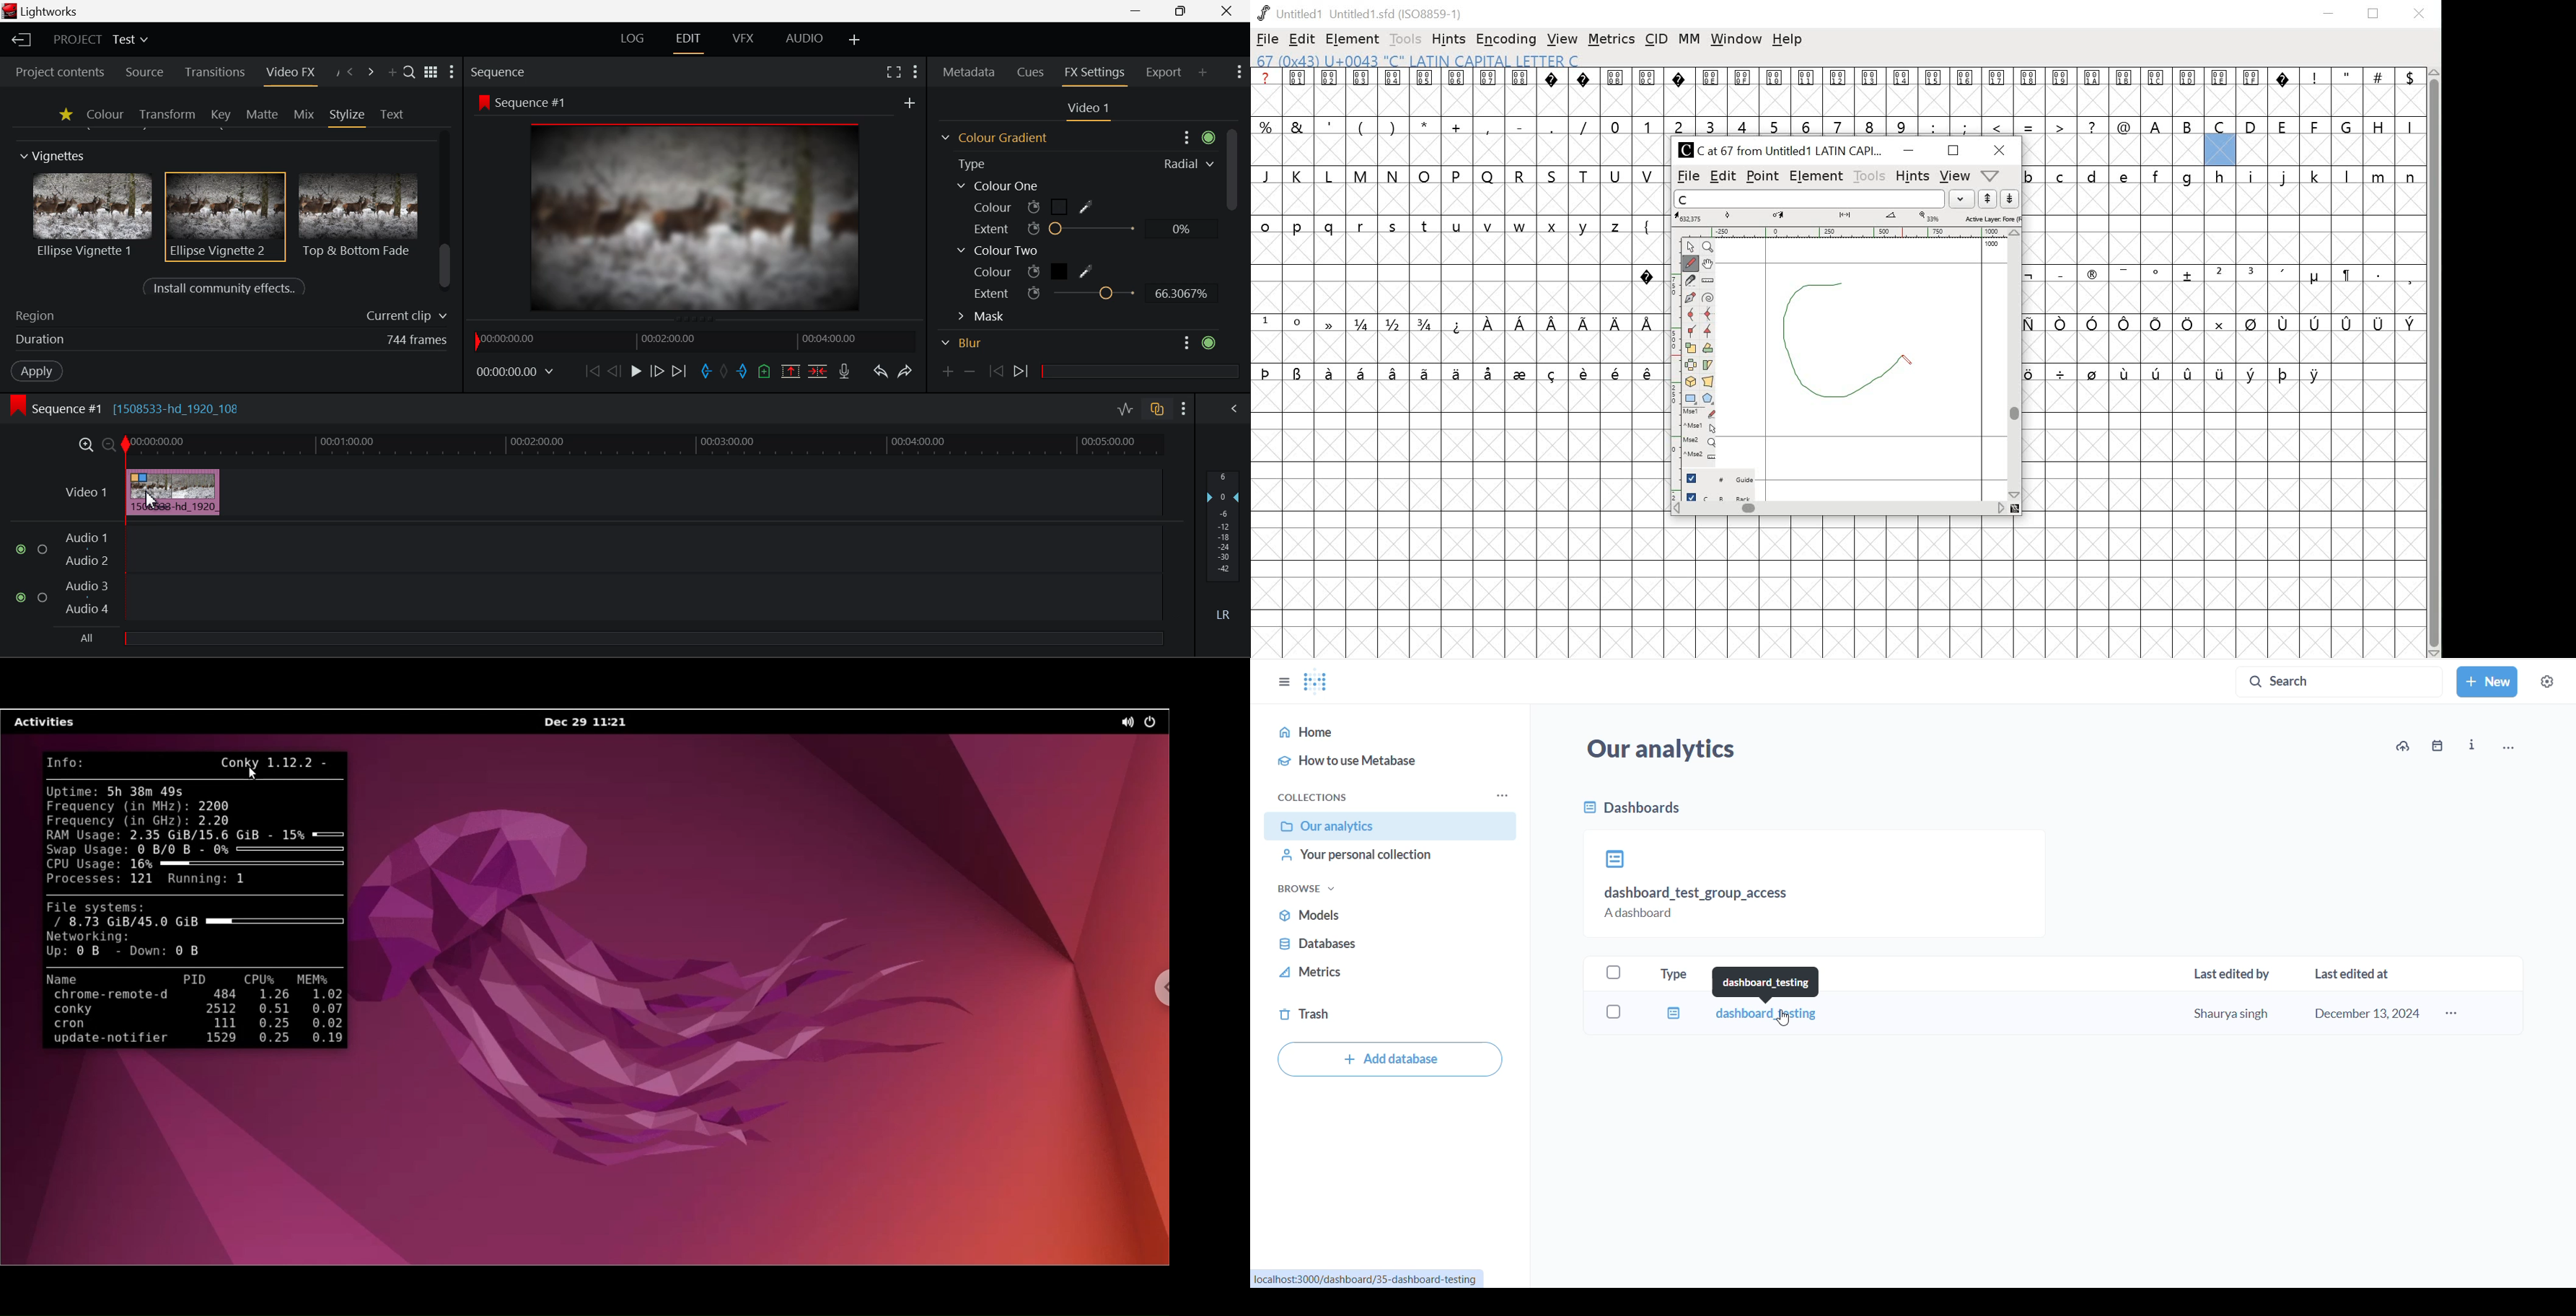  I want to click on word list input field, so click(1807, 199).